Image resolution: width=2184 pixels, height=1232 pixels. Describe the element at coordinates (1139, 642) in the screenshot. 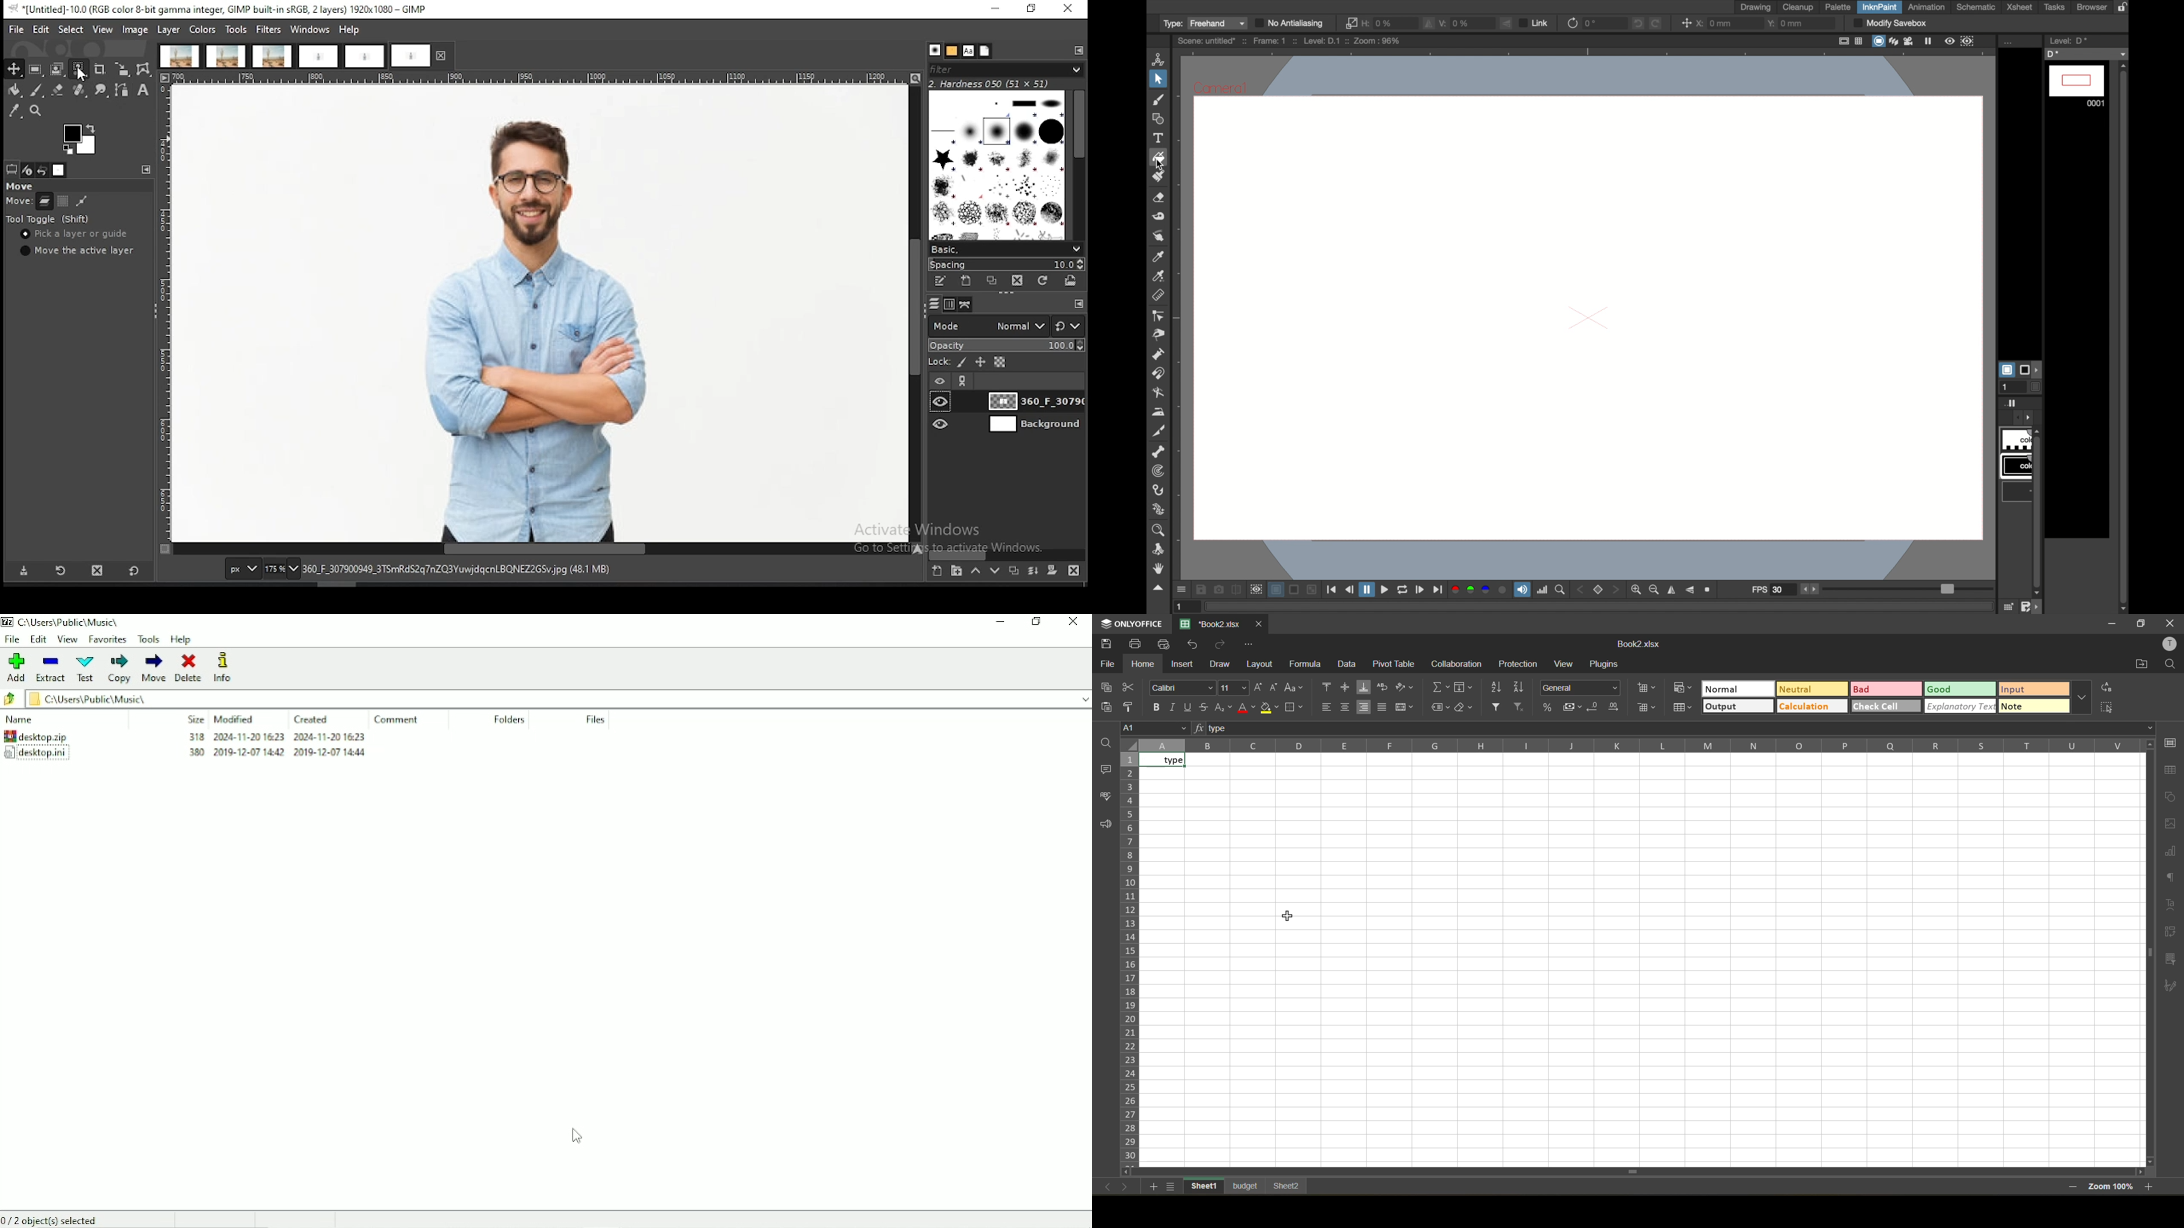

I see `print` at that location.